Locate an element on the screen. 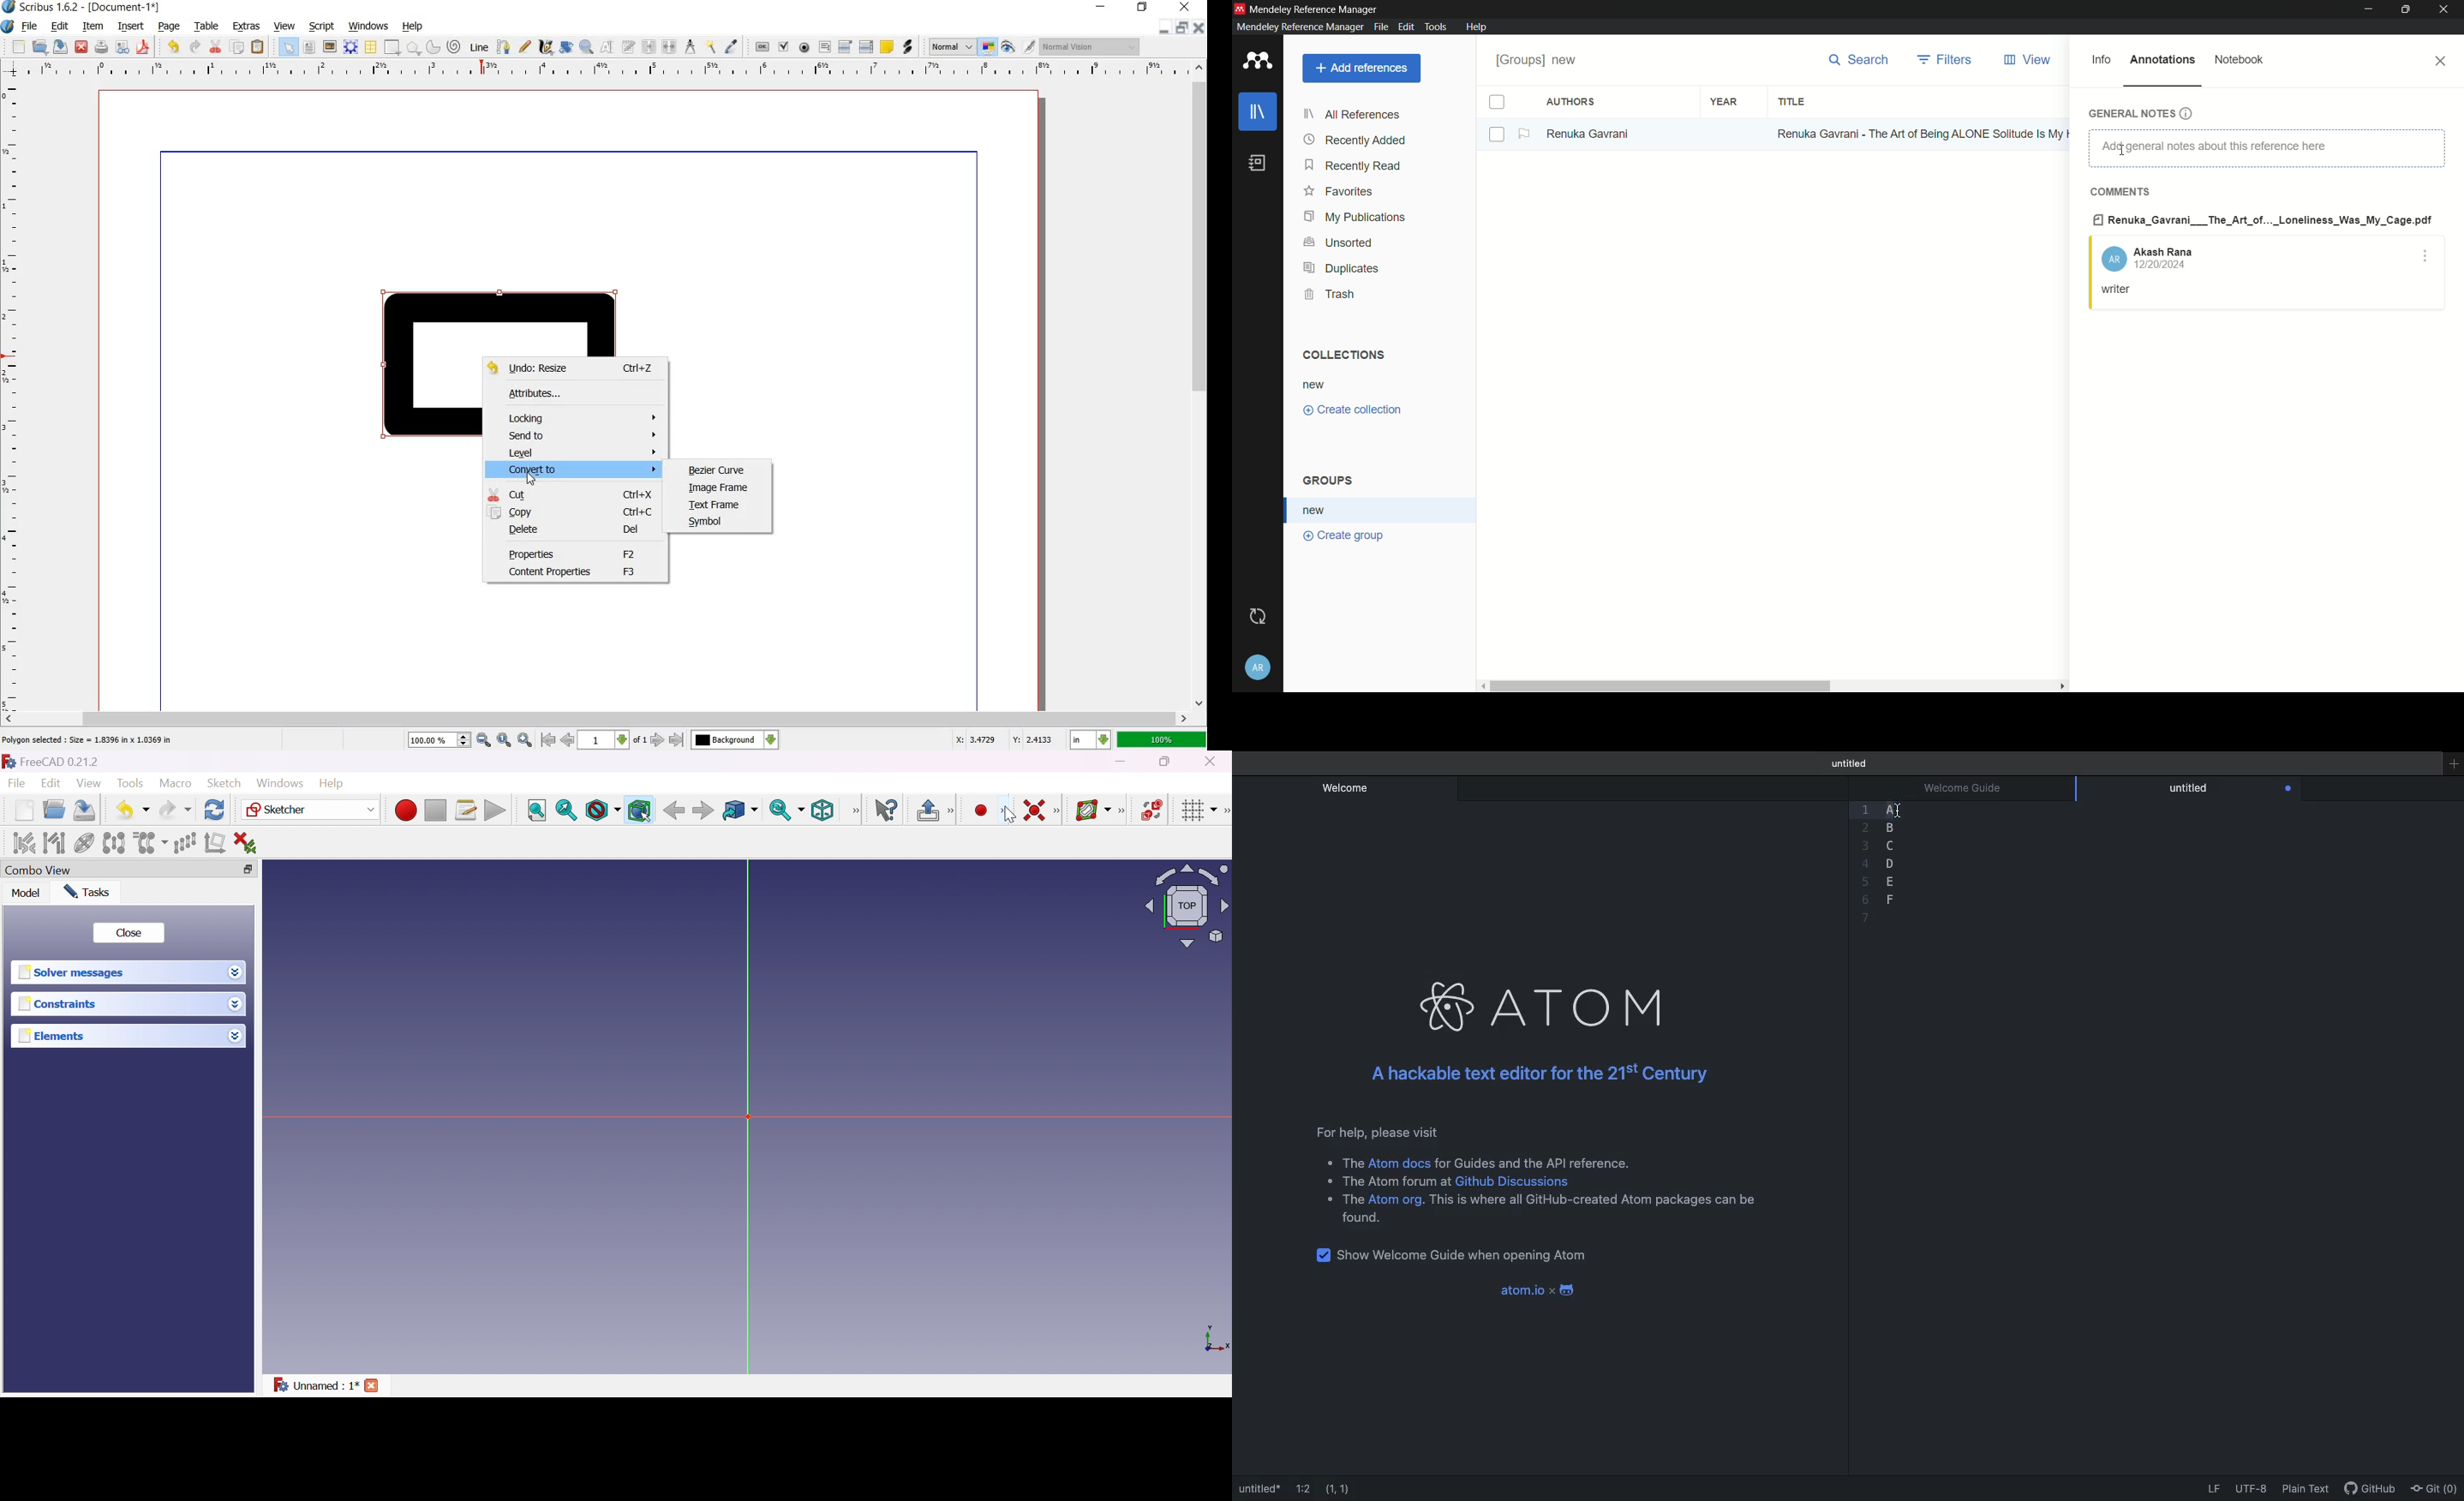 The image size is (2464, 1512). Symmetry is located at coordinates (113, 843).